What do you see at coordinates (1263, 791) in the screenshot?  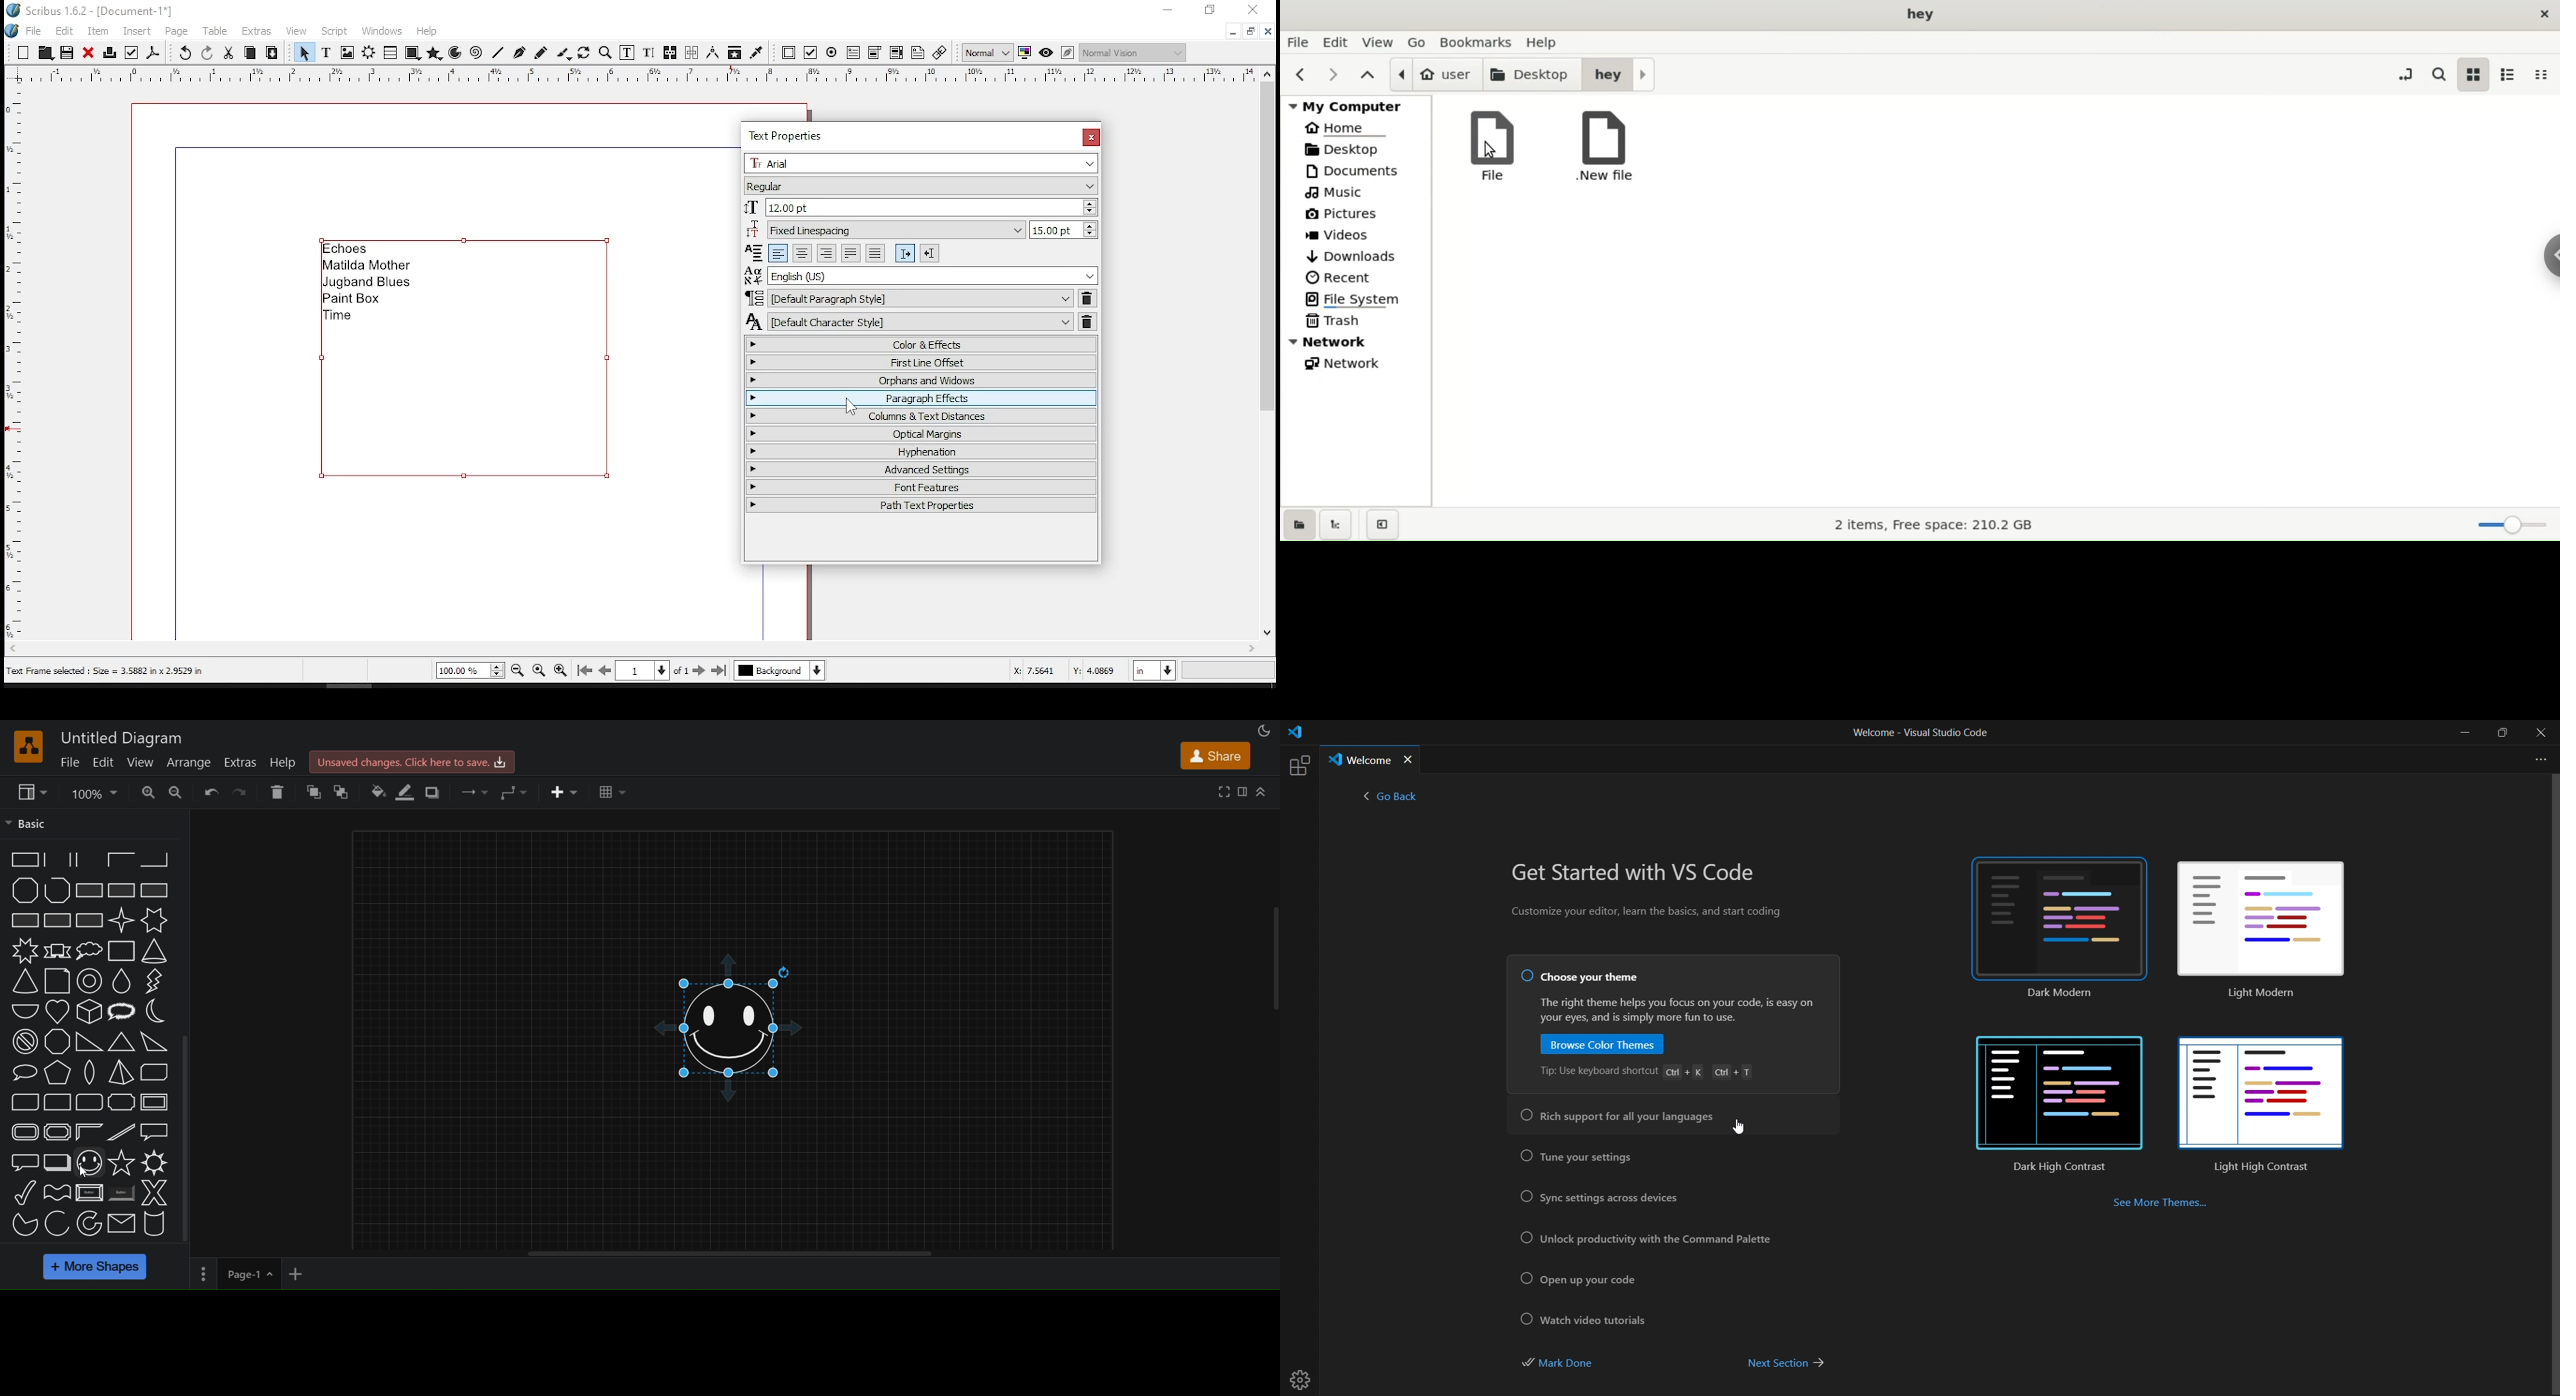 I see `collapse/expand` at bounding box center [1263, 791].